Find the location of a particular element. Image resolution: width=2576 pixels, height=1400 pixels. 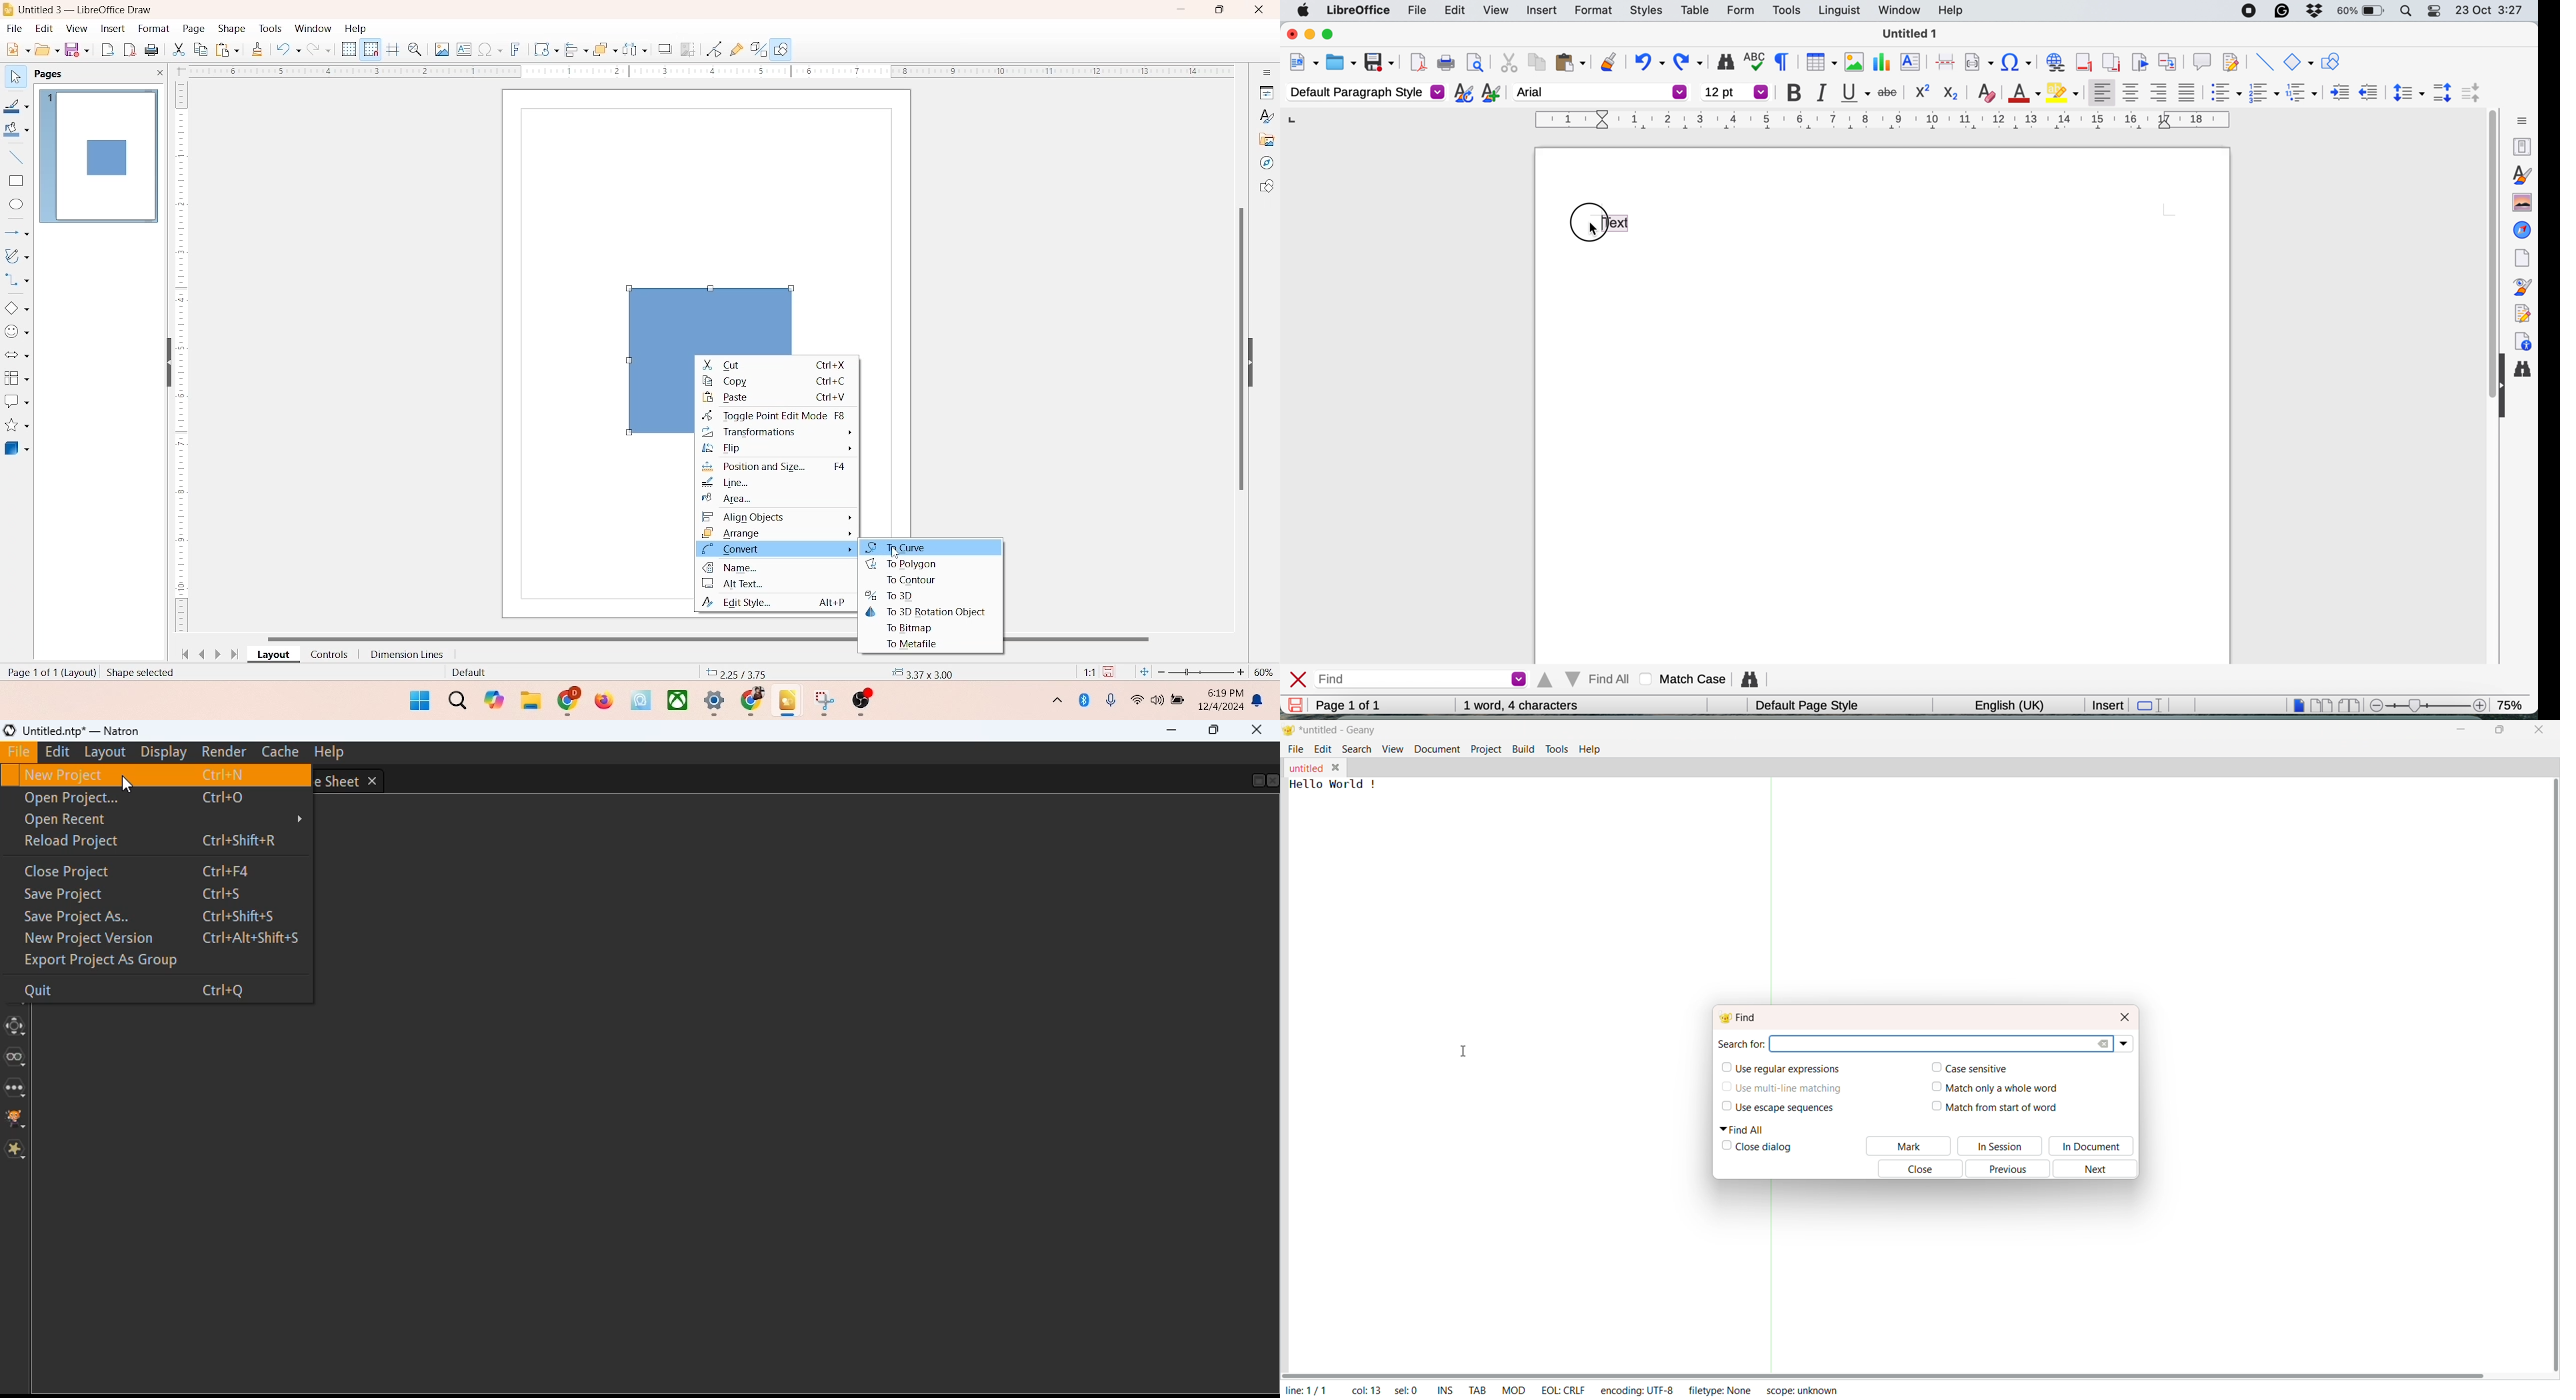

superscrpit is located at coordinates (1923, 93).